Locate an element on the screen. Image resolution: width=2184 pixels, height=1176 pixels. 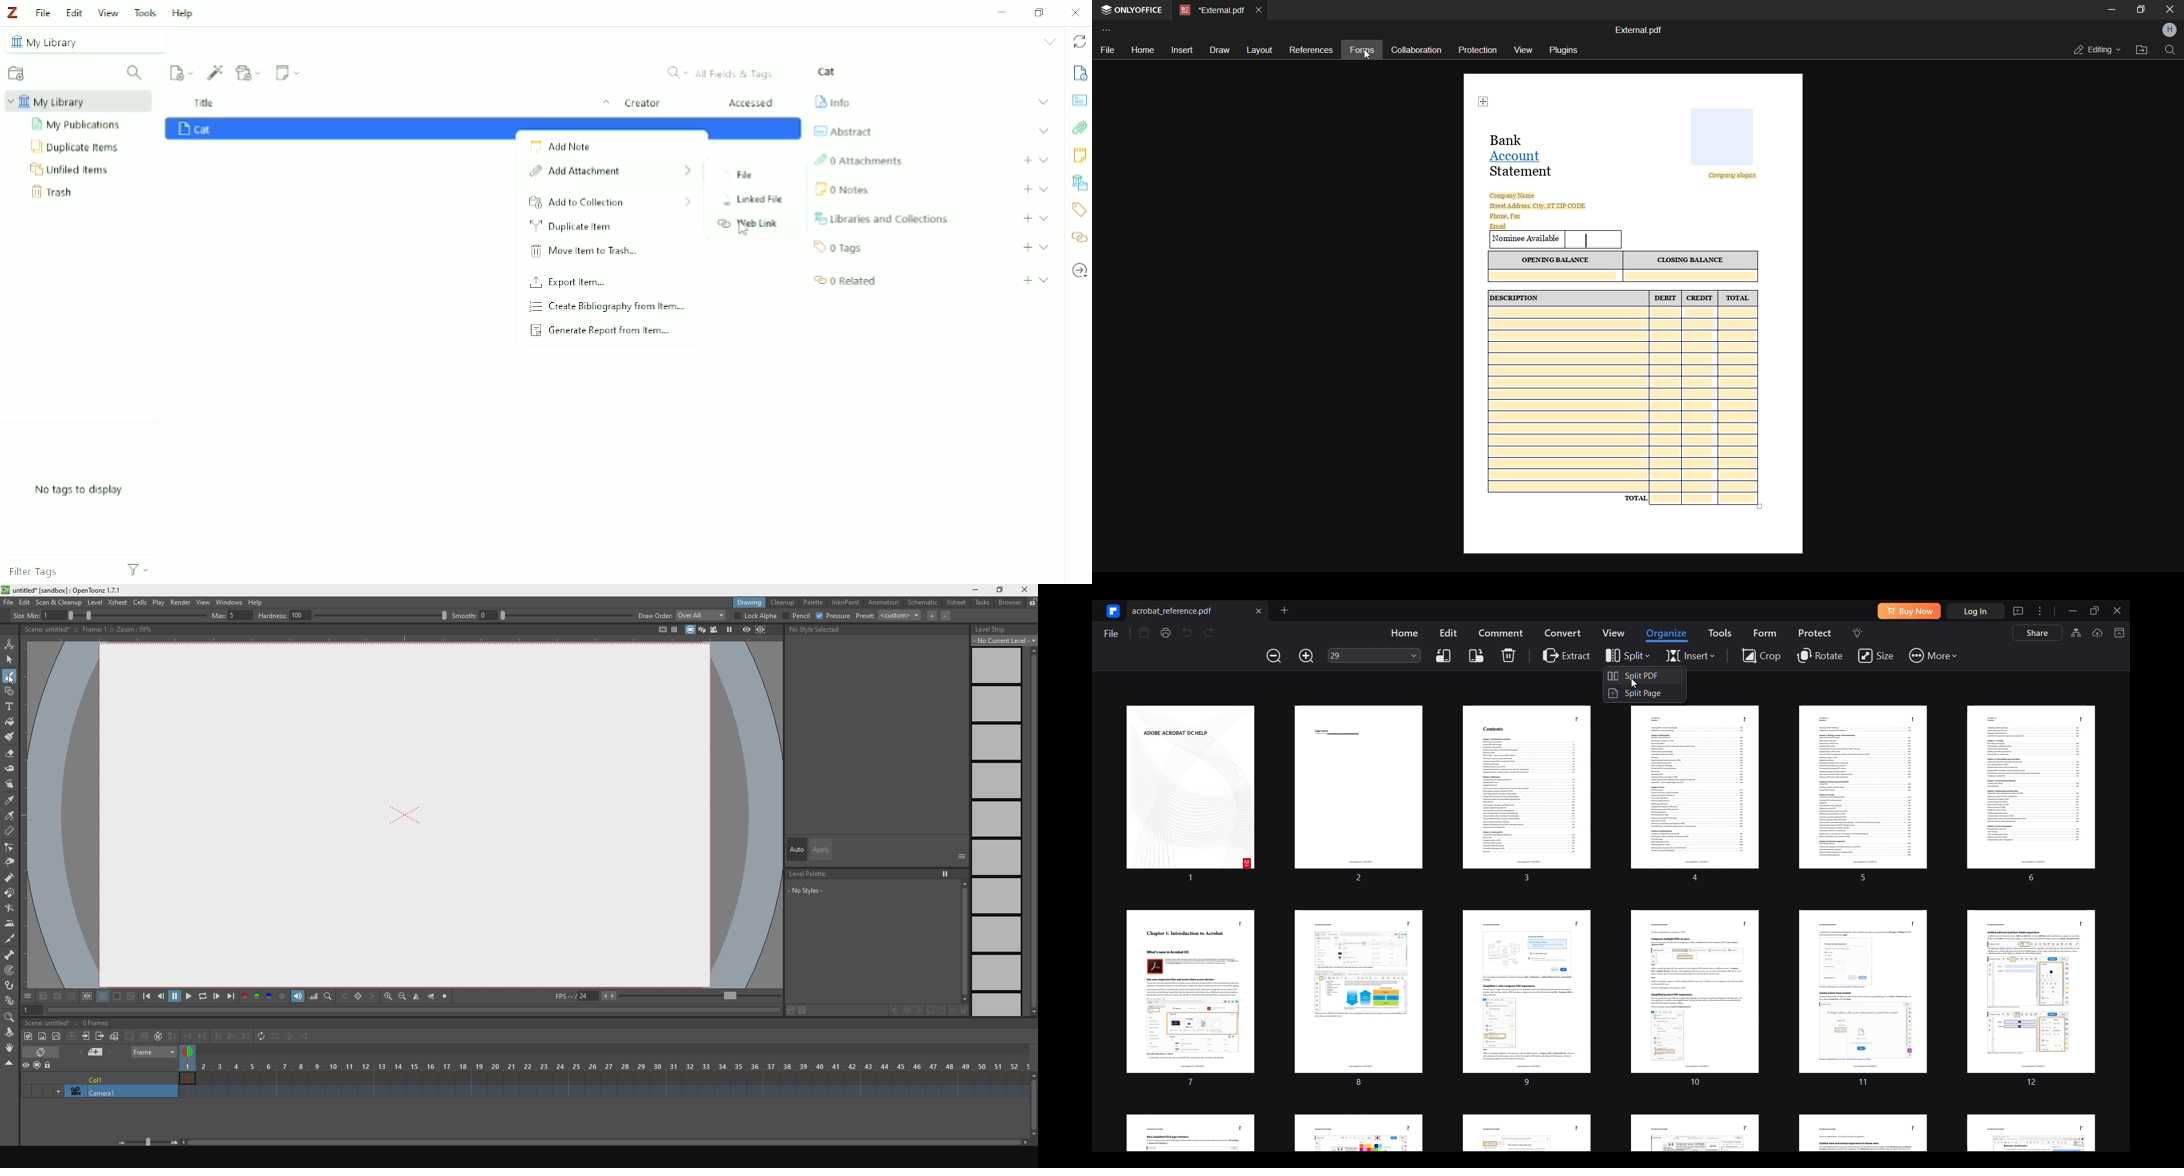
Filter Tags is located at coordinates (57, 567).